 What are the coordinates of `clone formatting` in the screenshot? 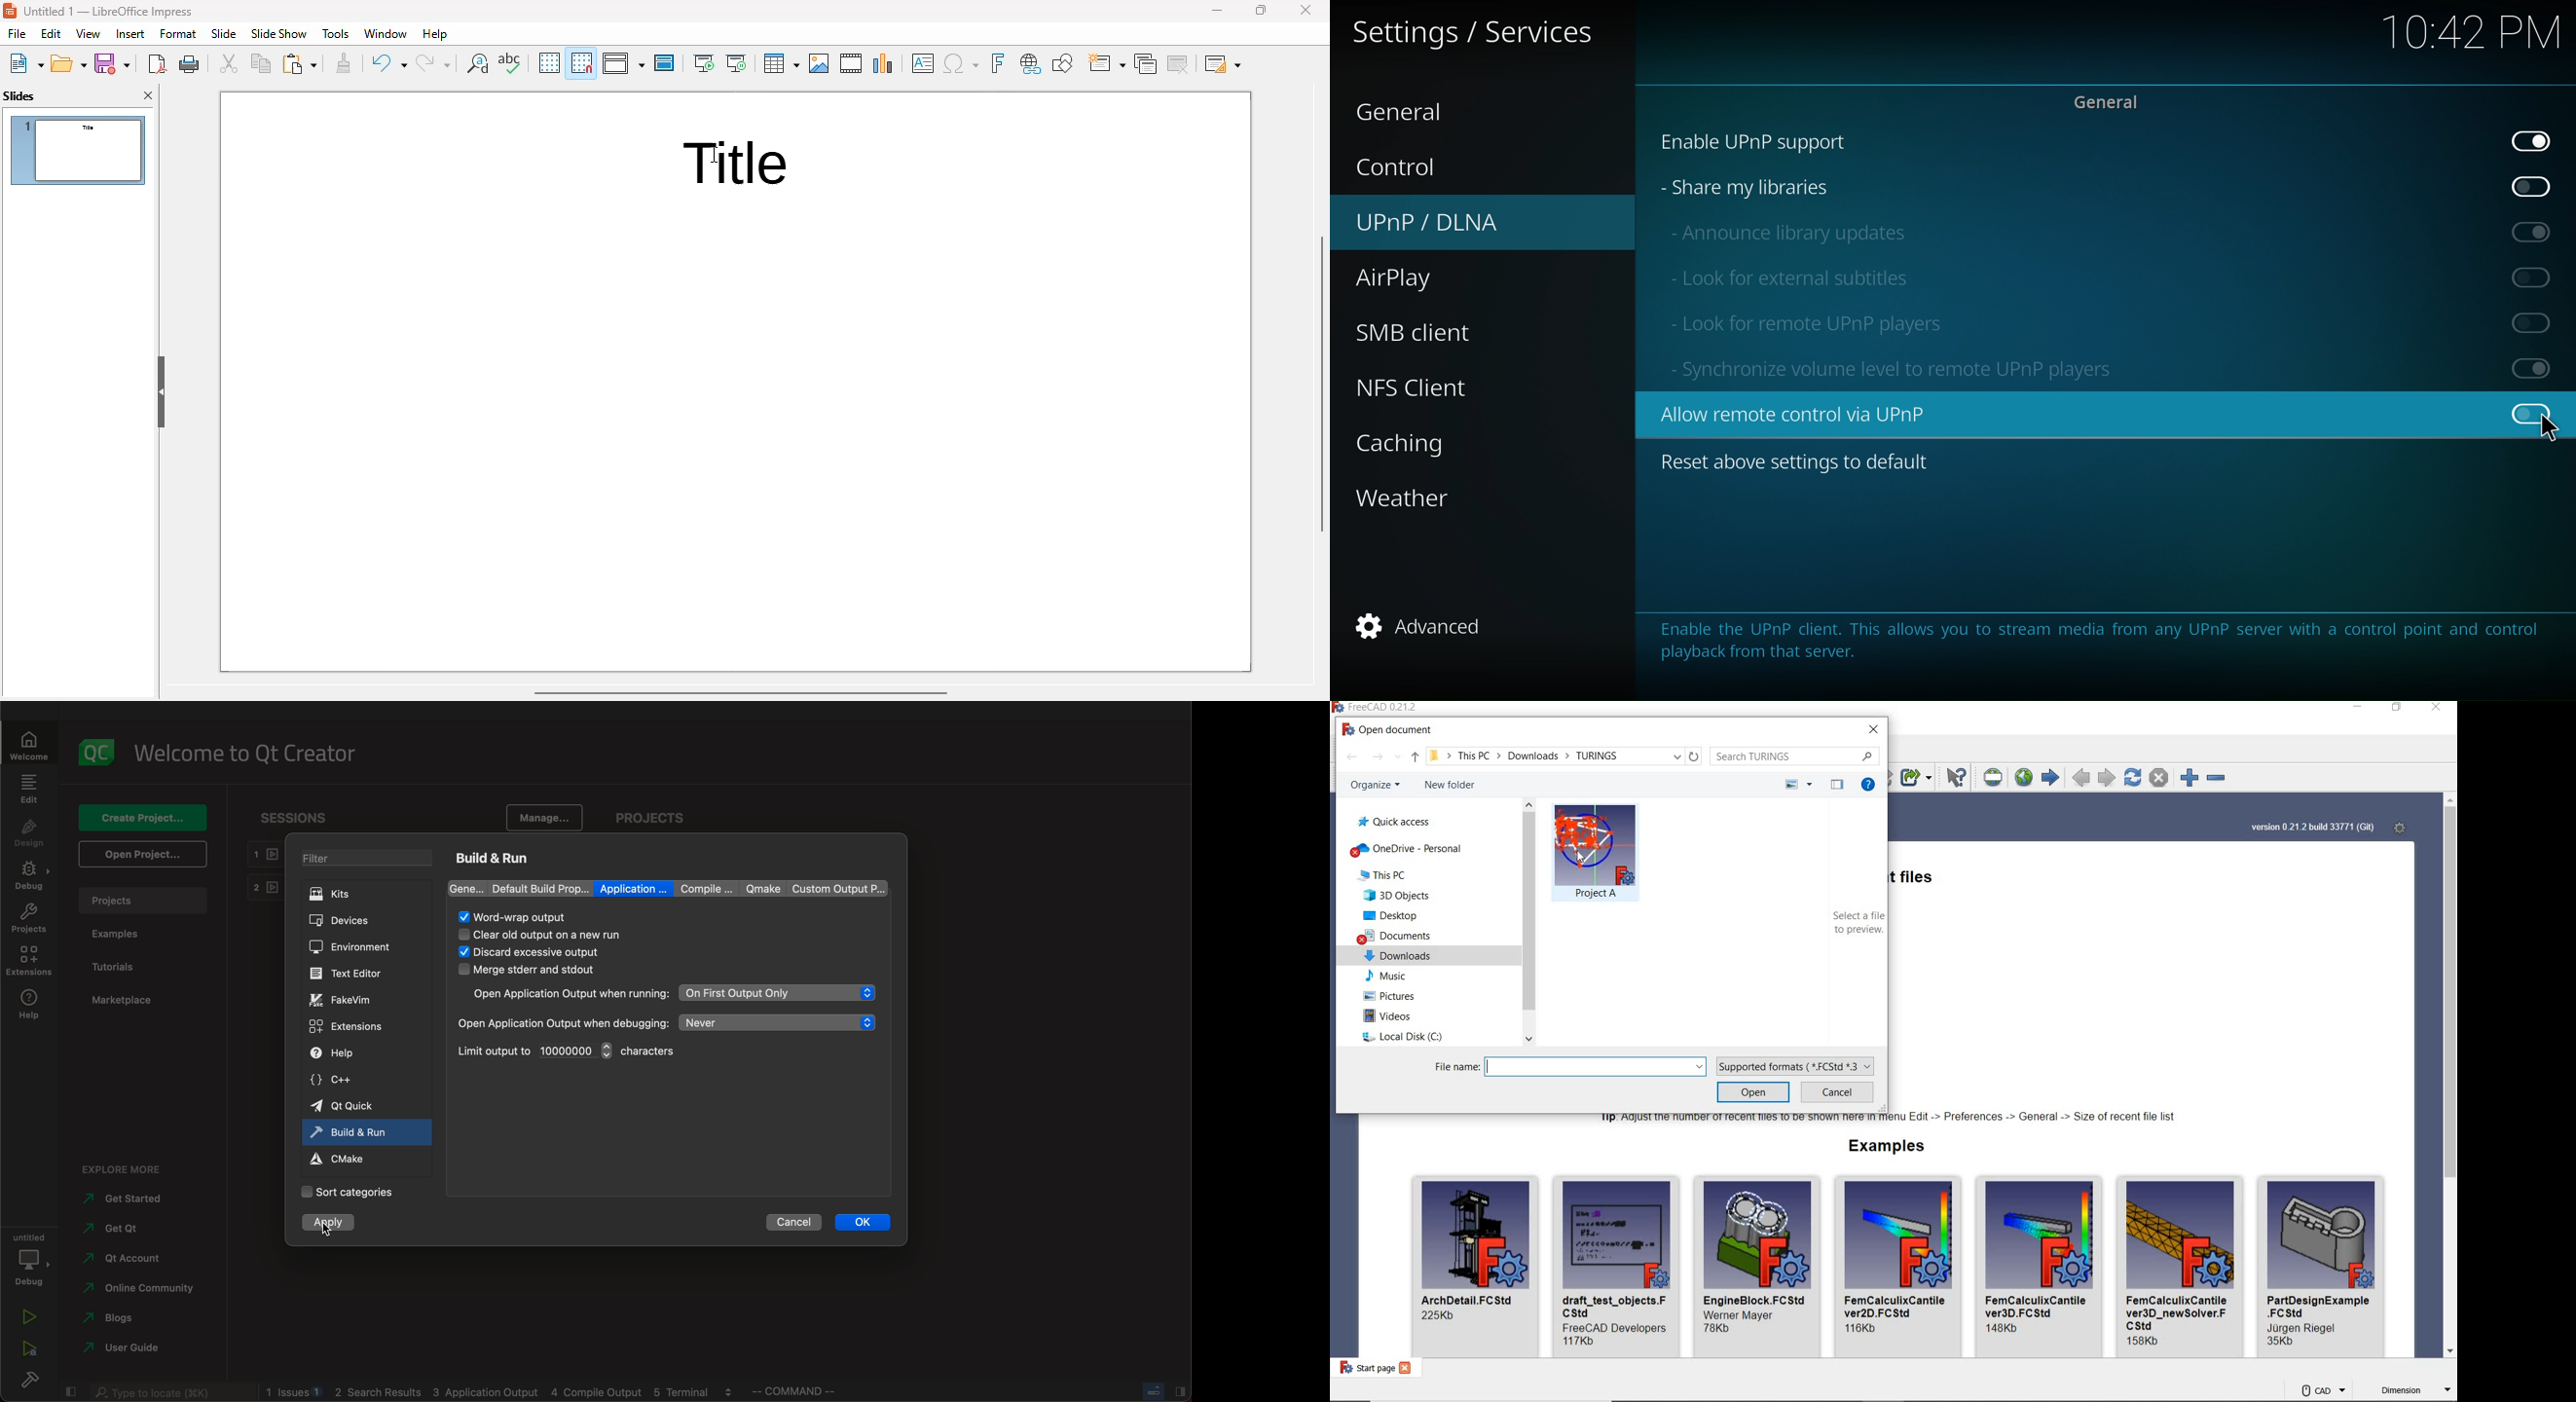 It's located at (344, 63).